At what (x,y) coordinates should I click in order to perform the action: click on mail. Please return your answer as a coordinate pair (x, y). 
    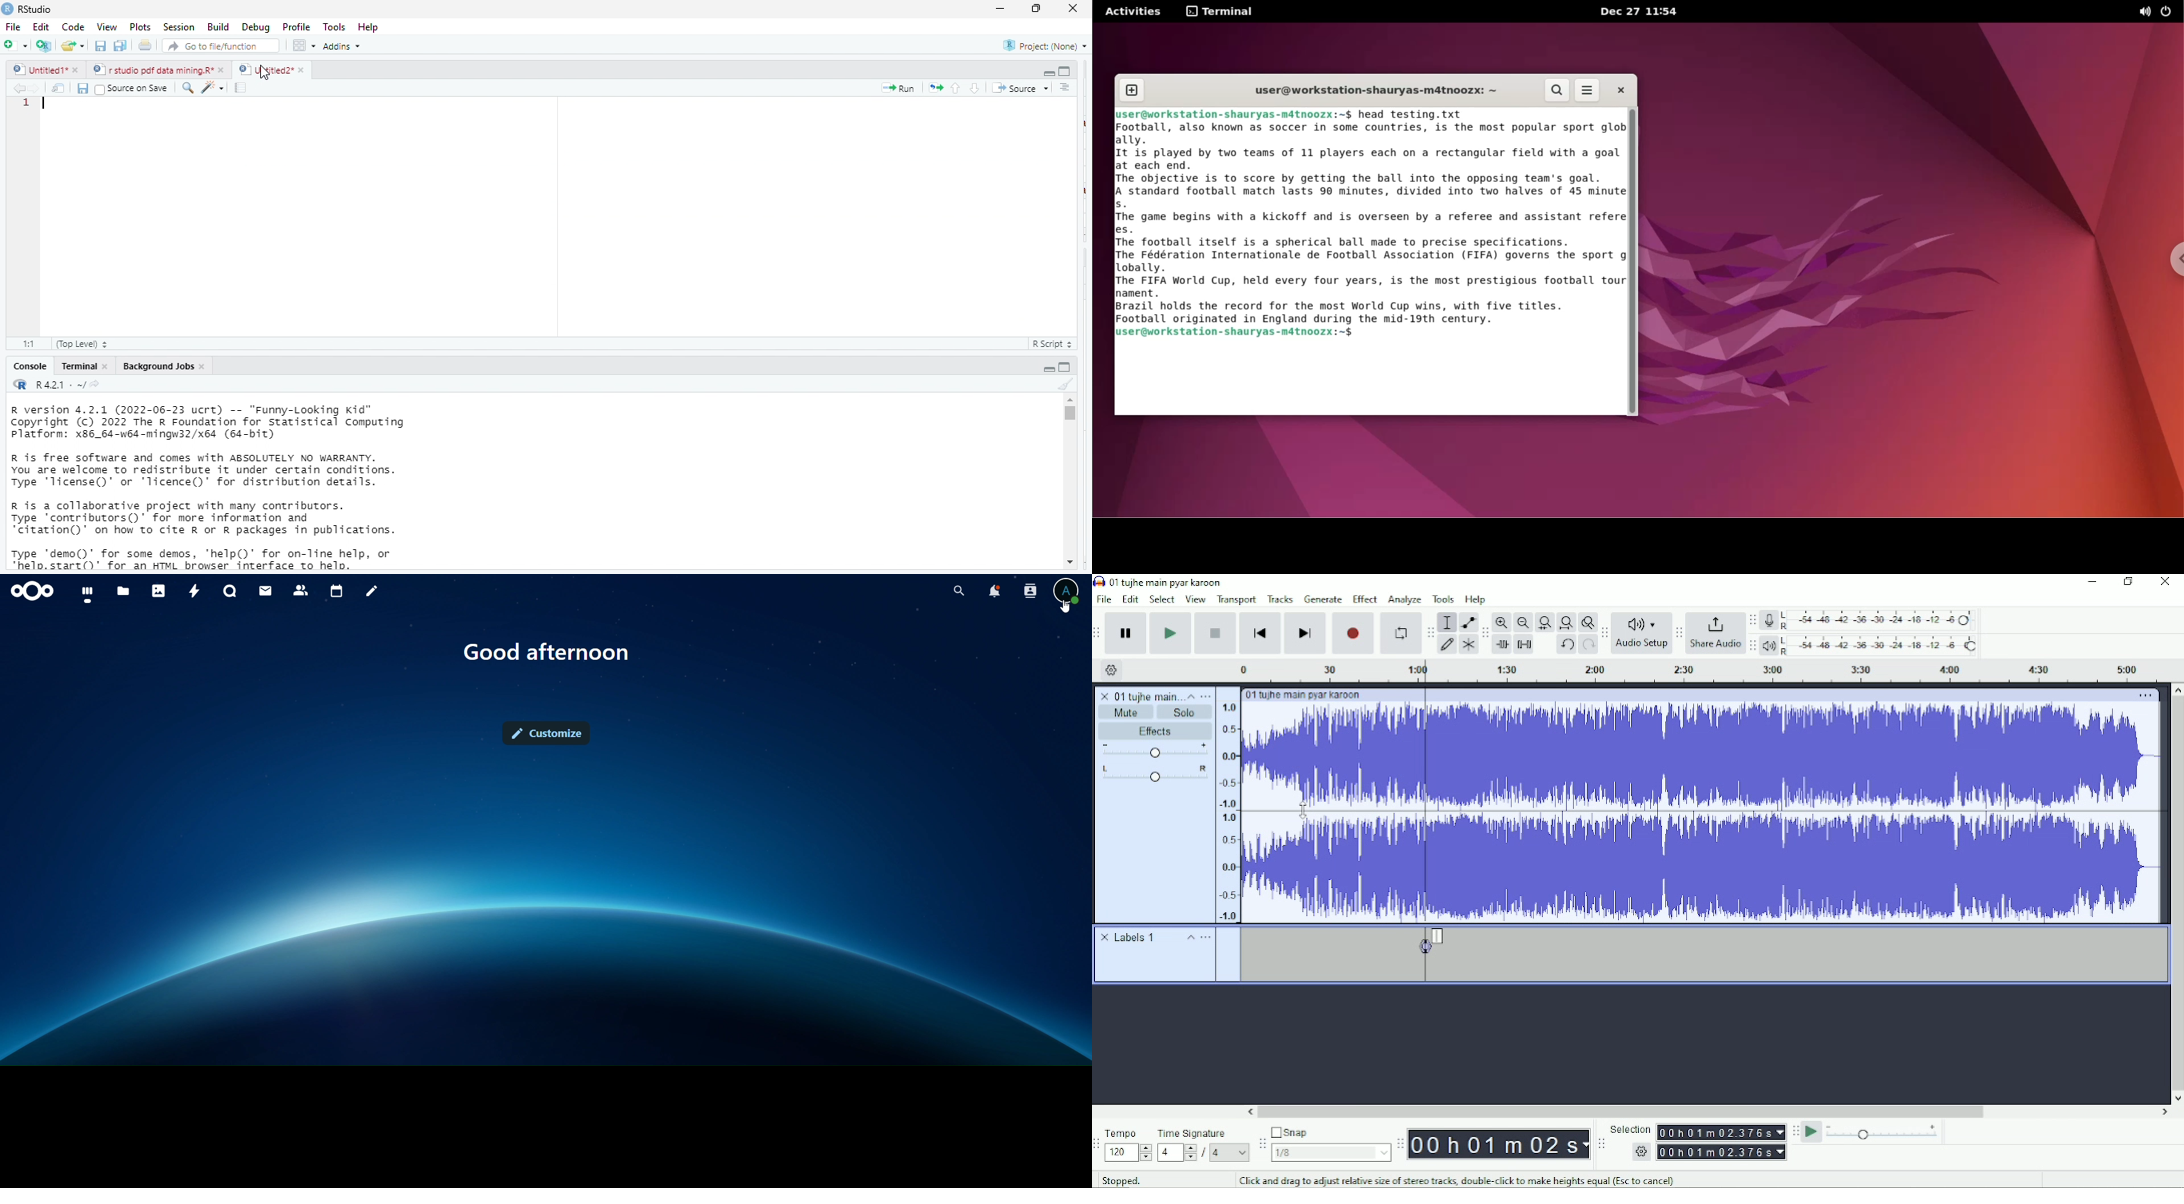
    Looking at the image, I should click on (263, 591).